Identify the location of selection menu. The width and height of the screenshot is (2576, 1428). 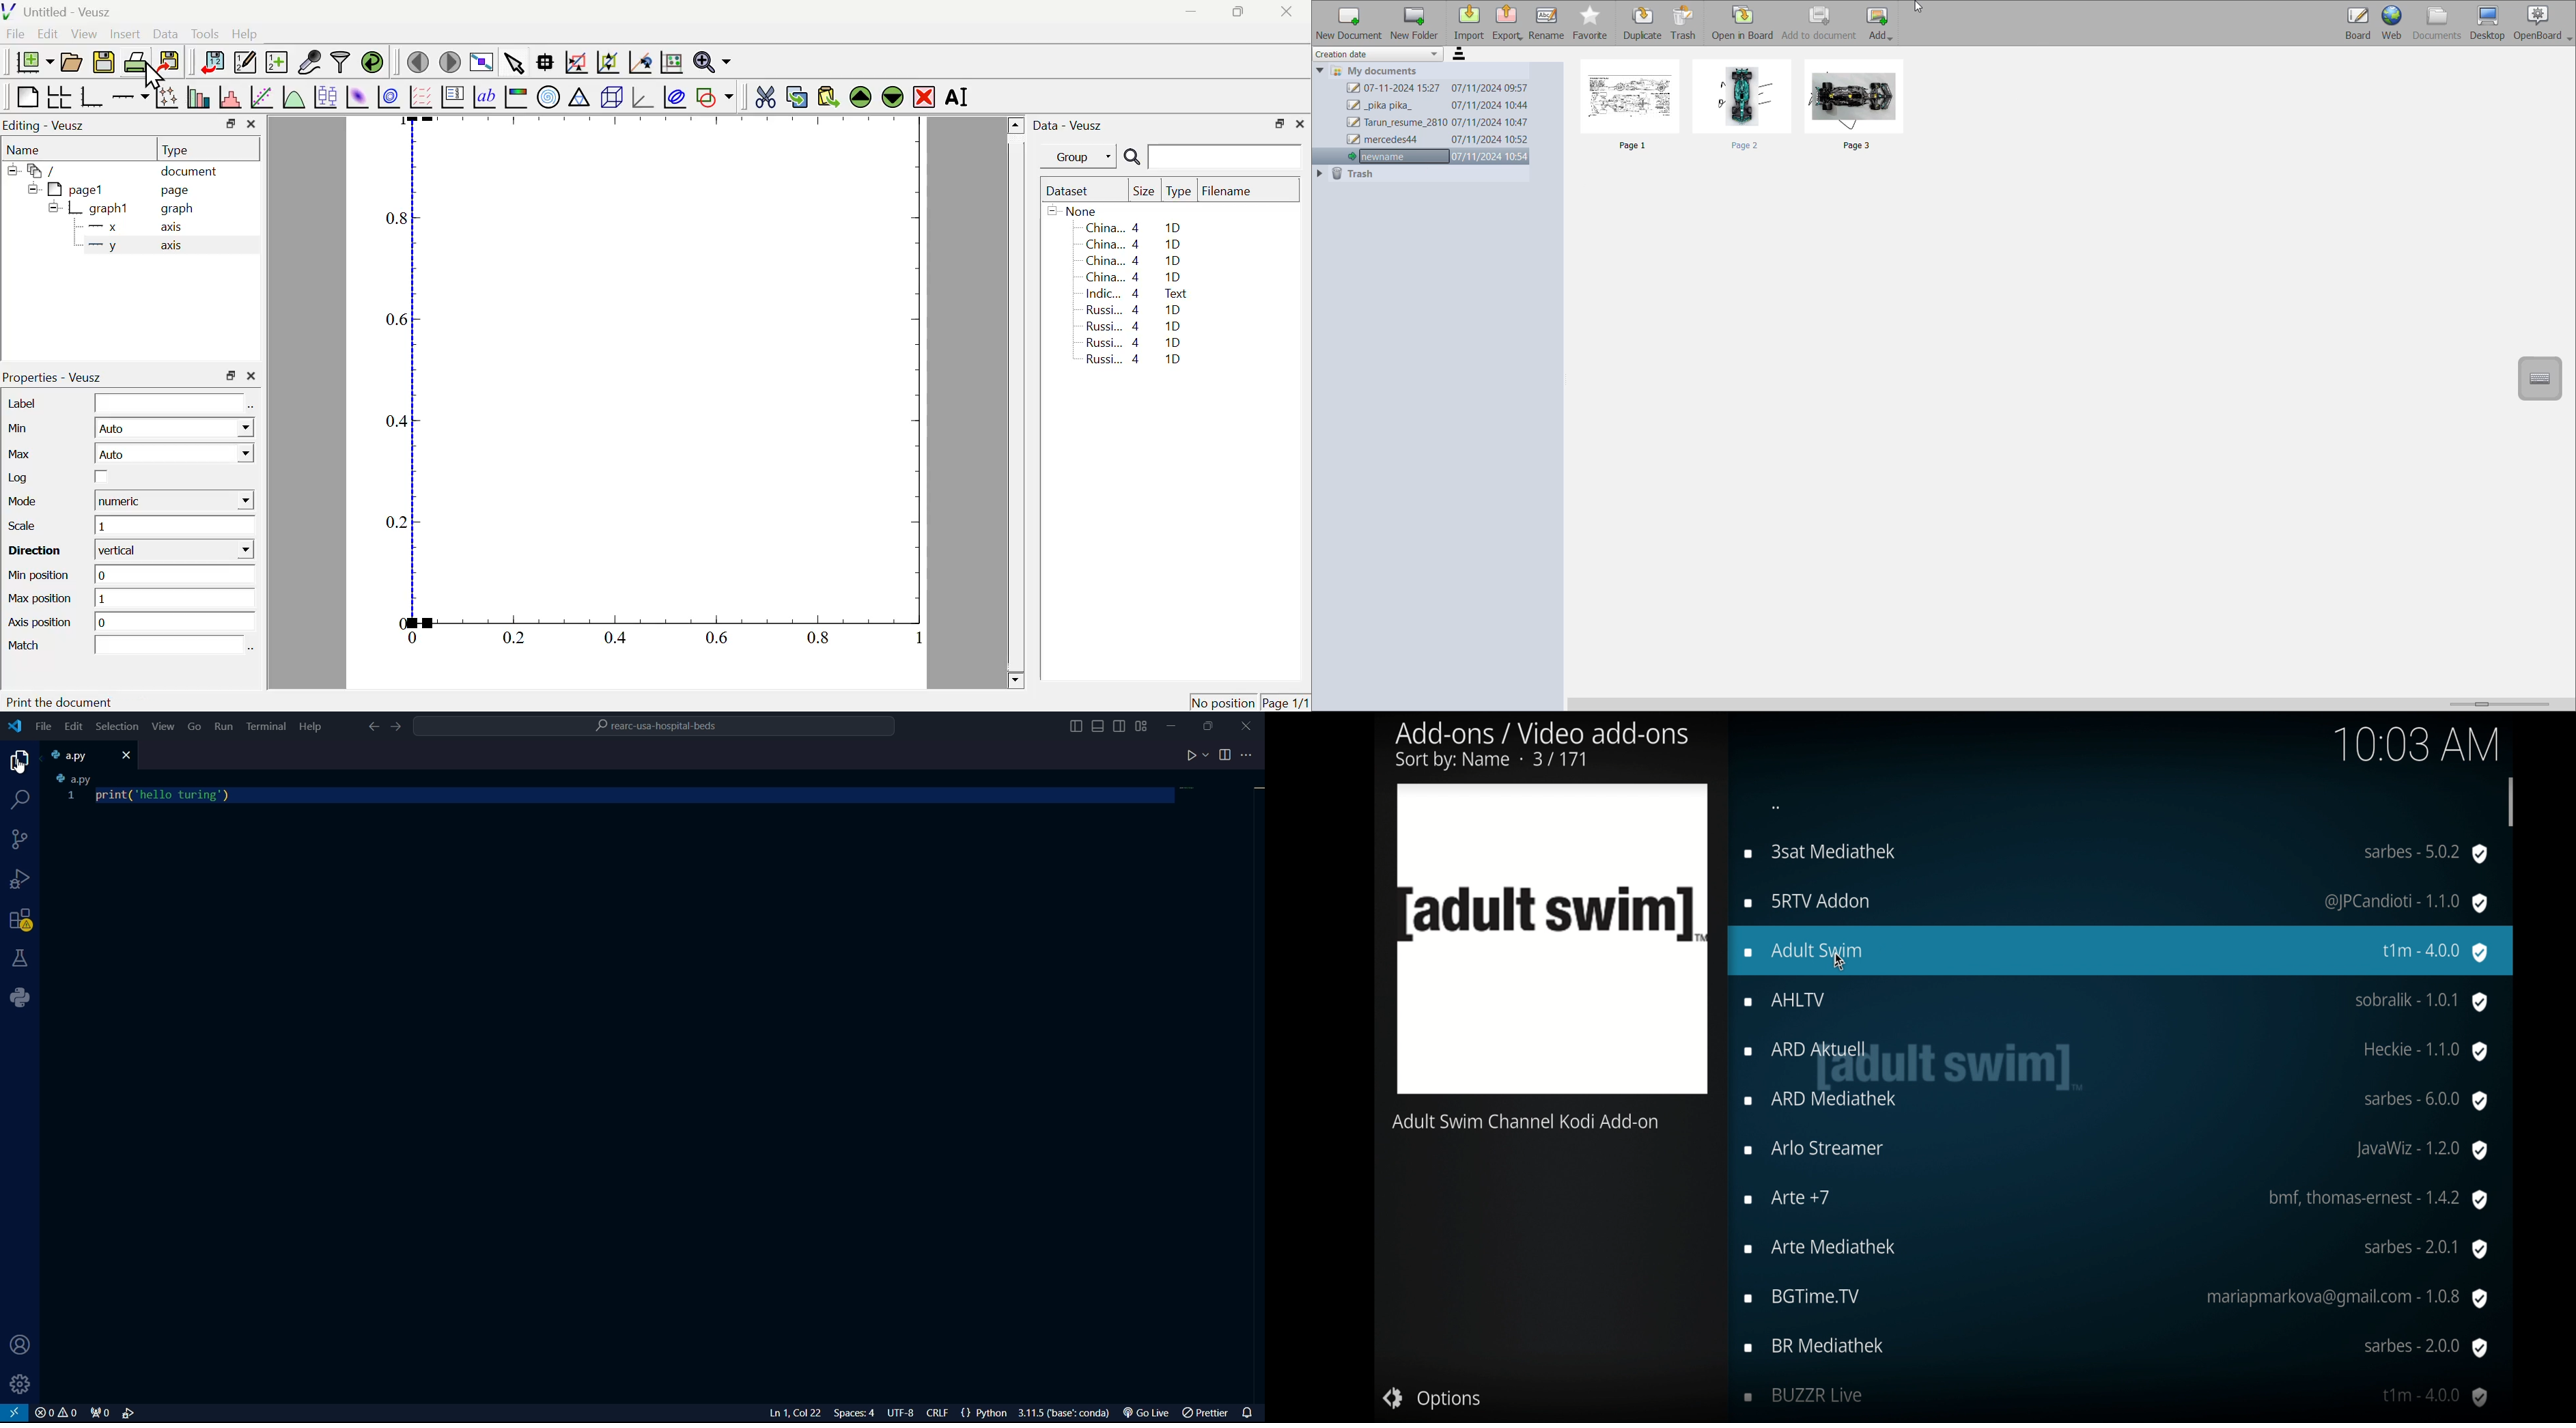
(117, 727).